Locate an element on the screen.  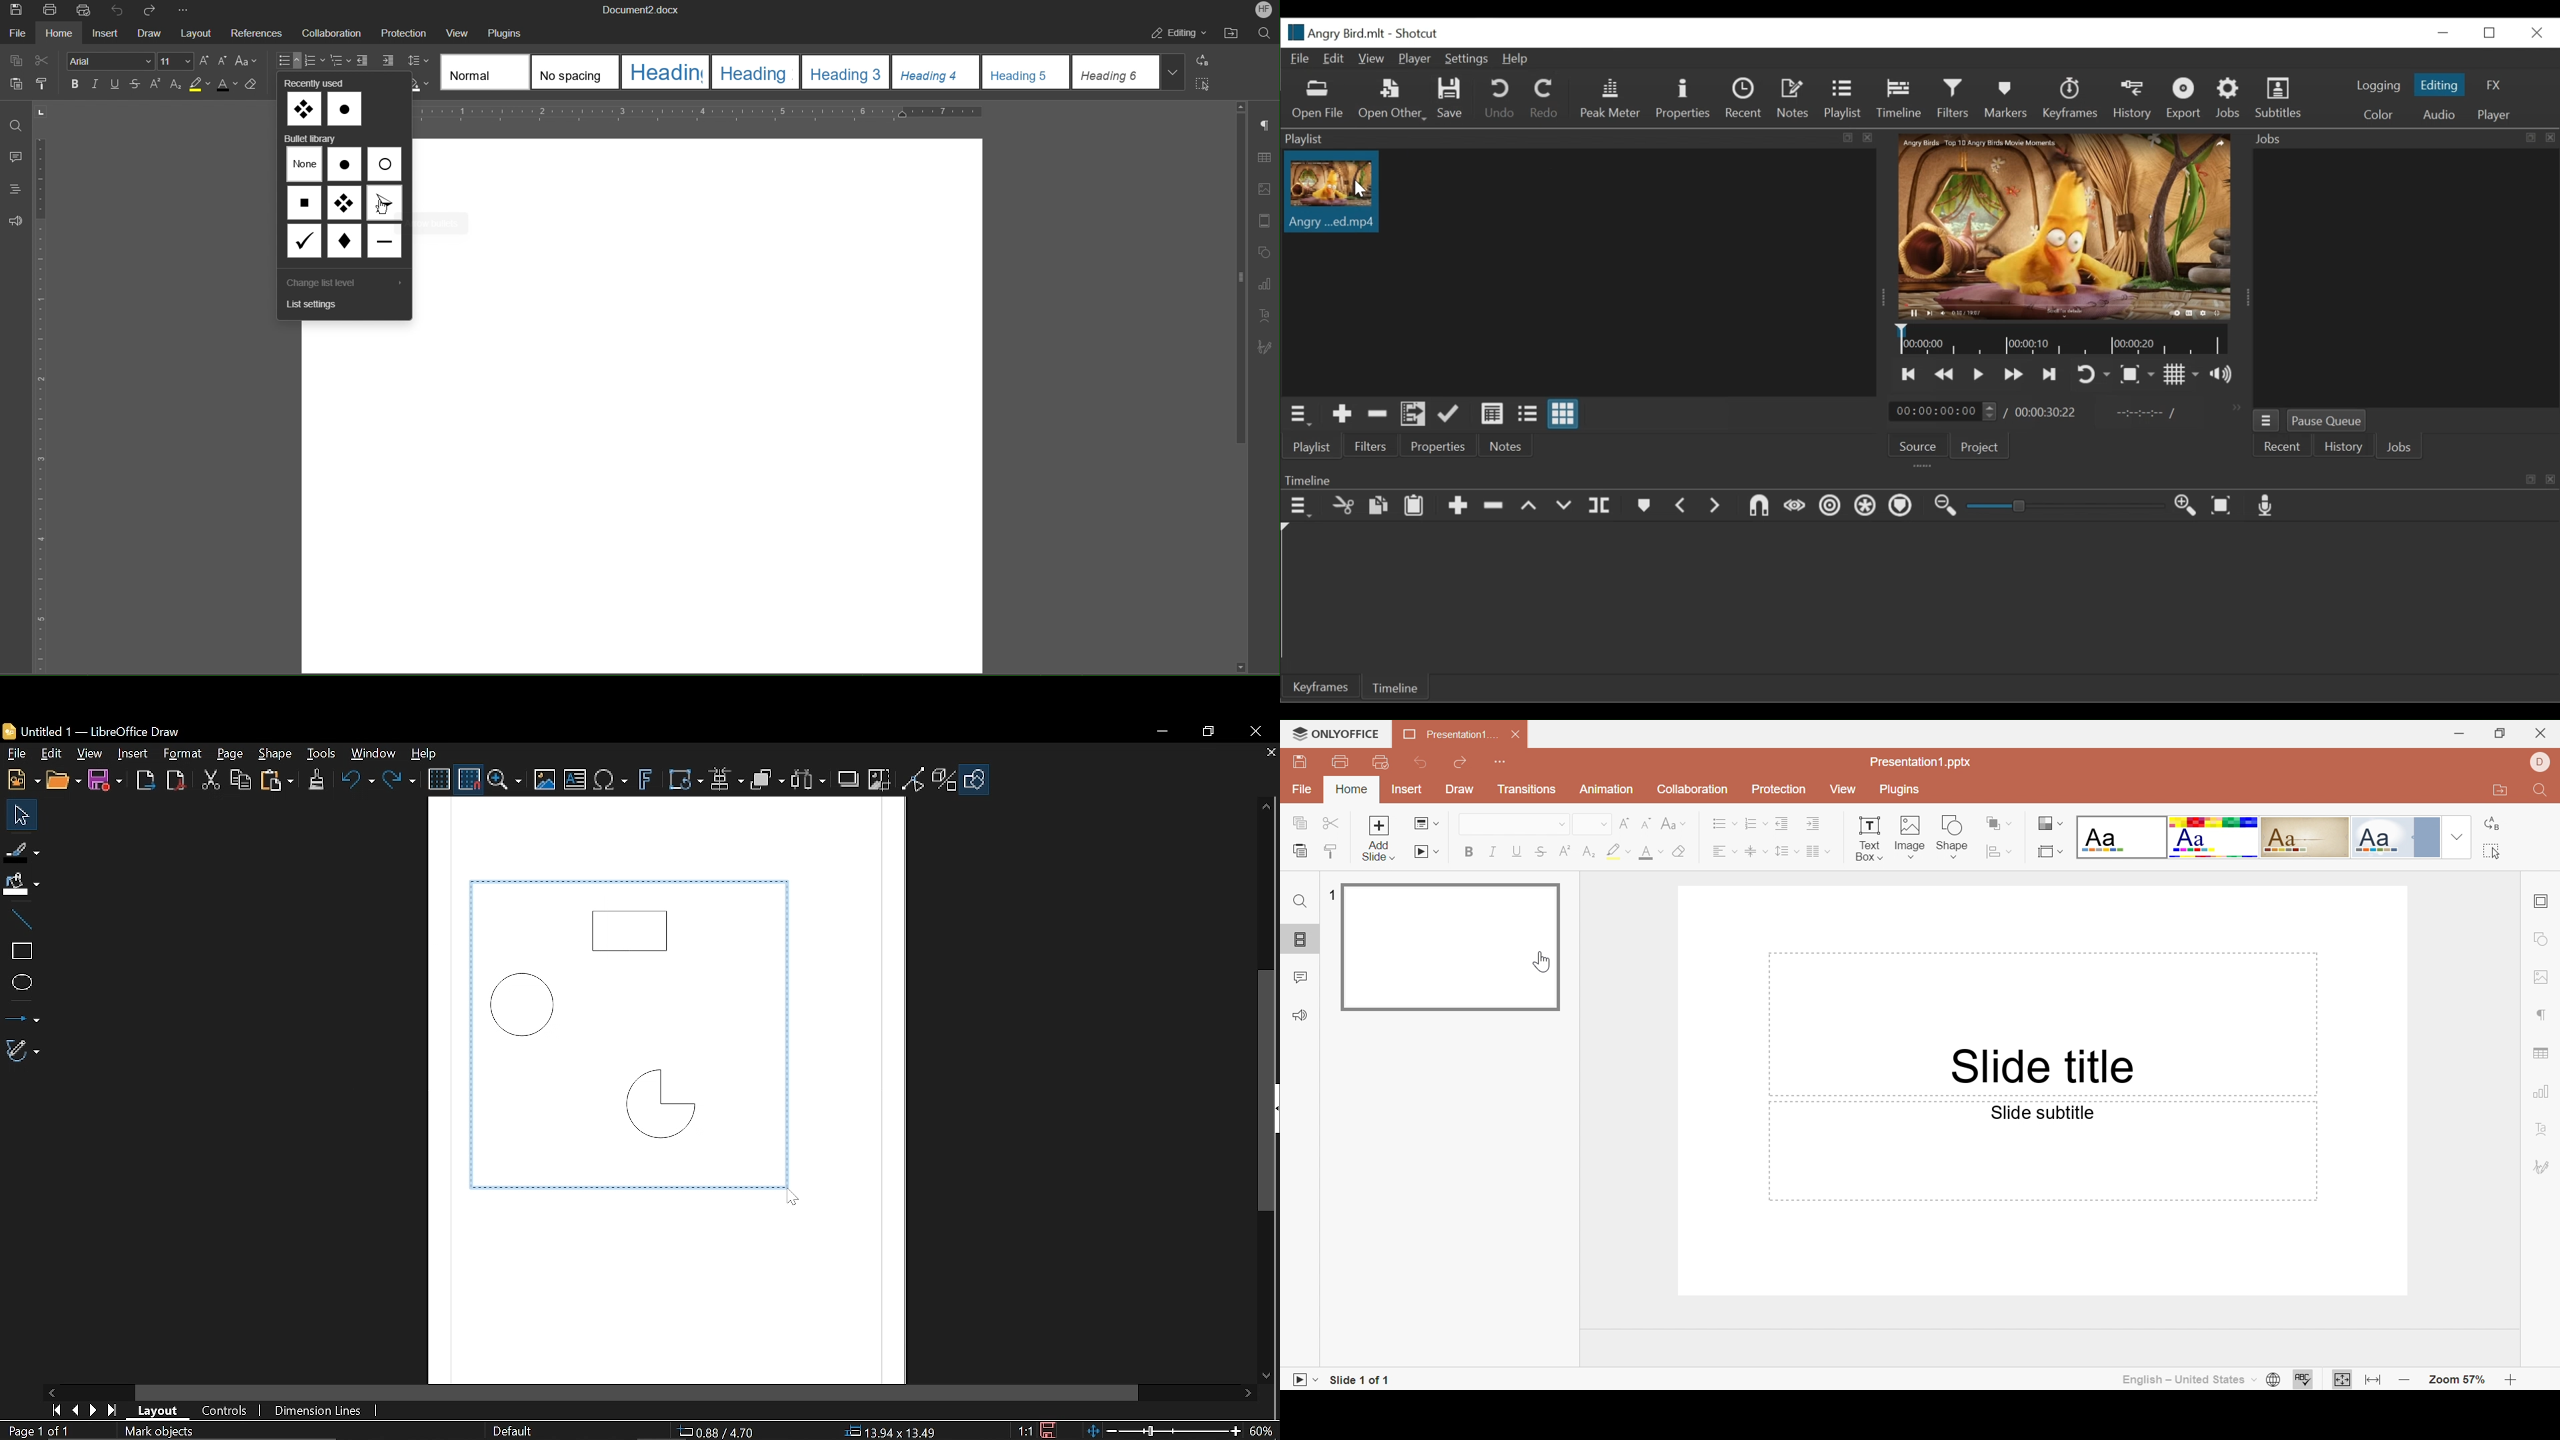
Drop Down is located at coordinates (1829, 852).